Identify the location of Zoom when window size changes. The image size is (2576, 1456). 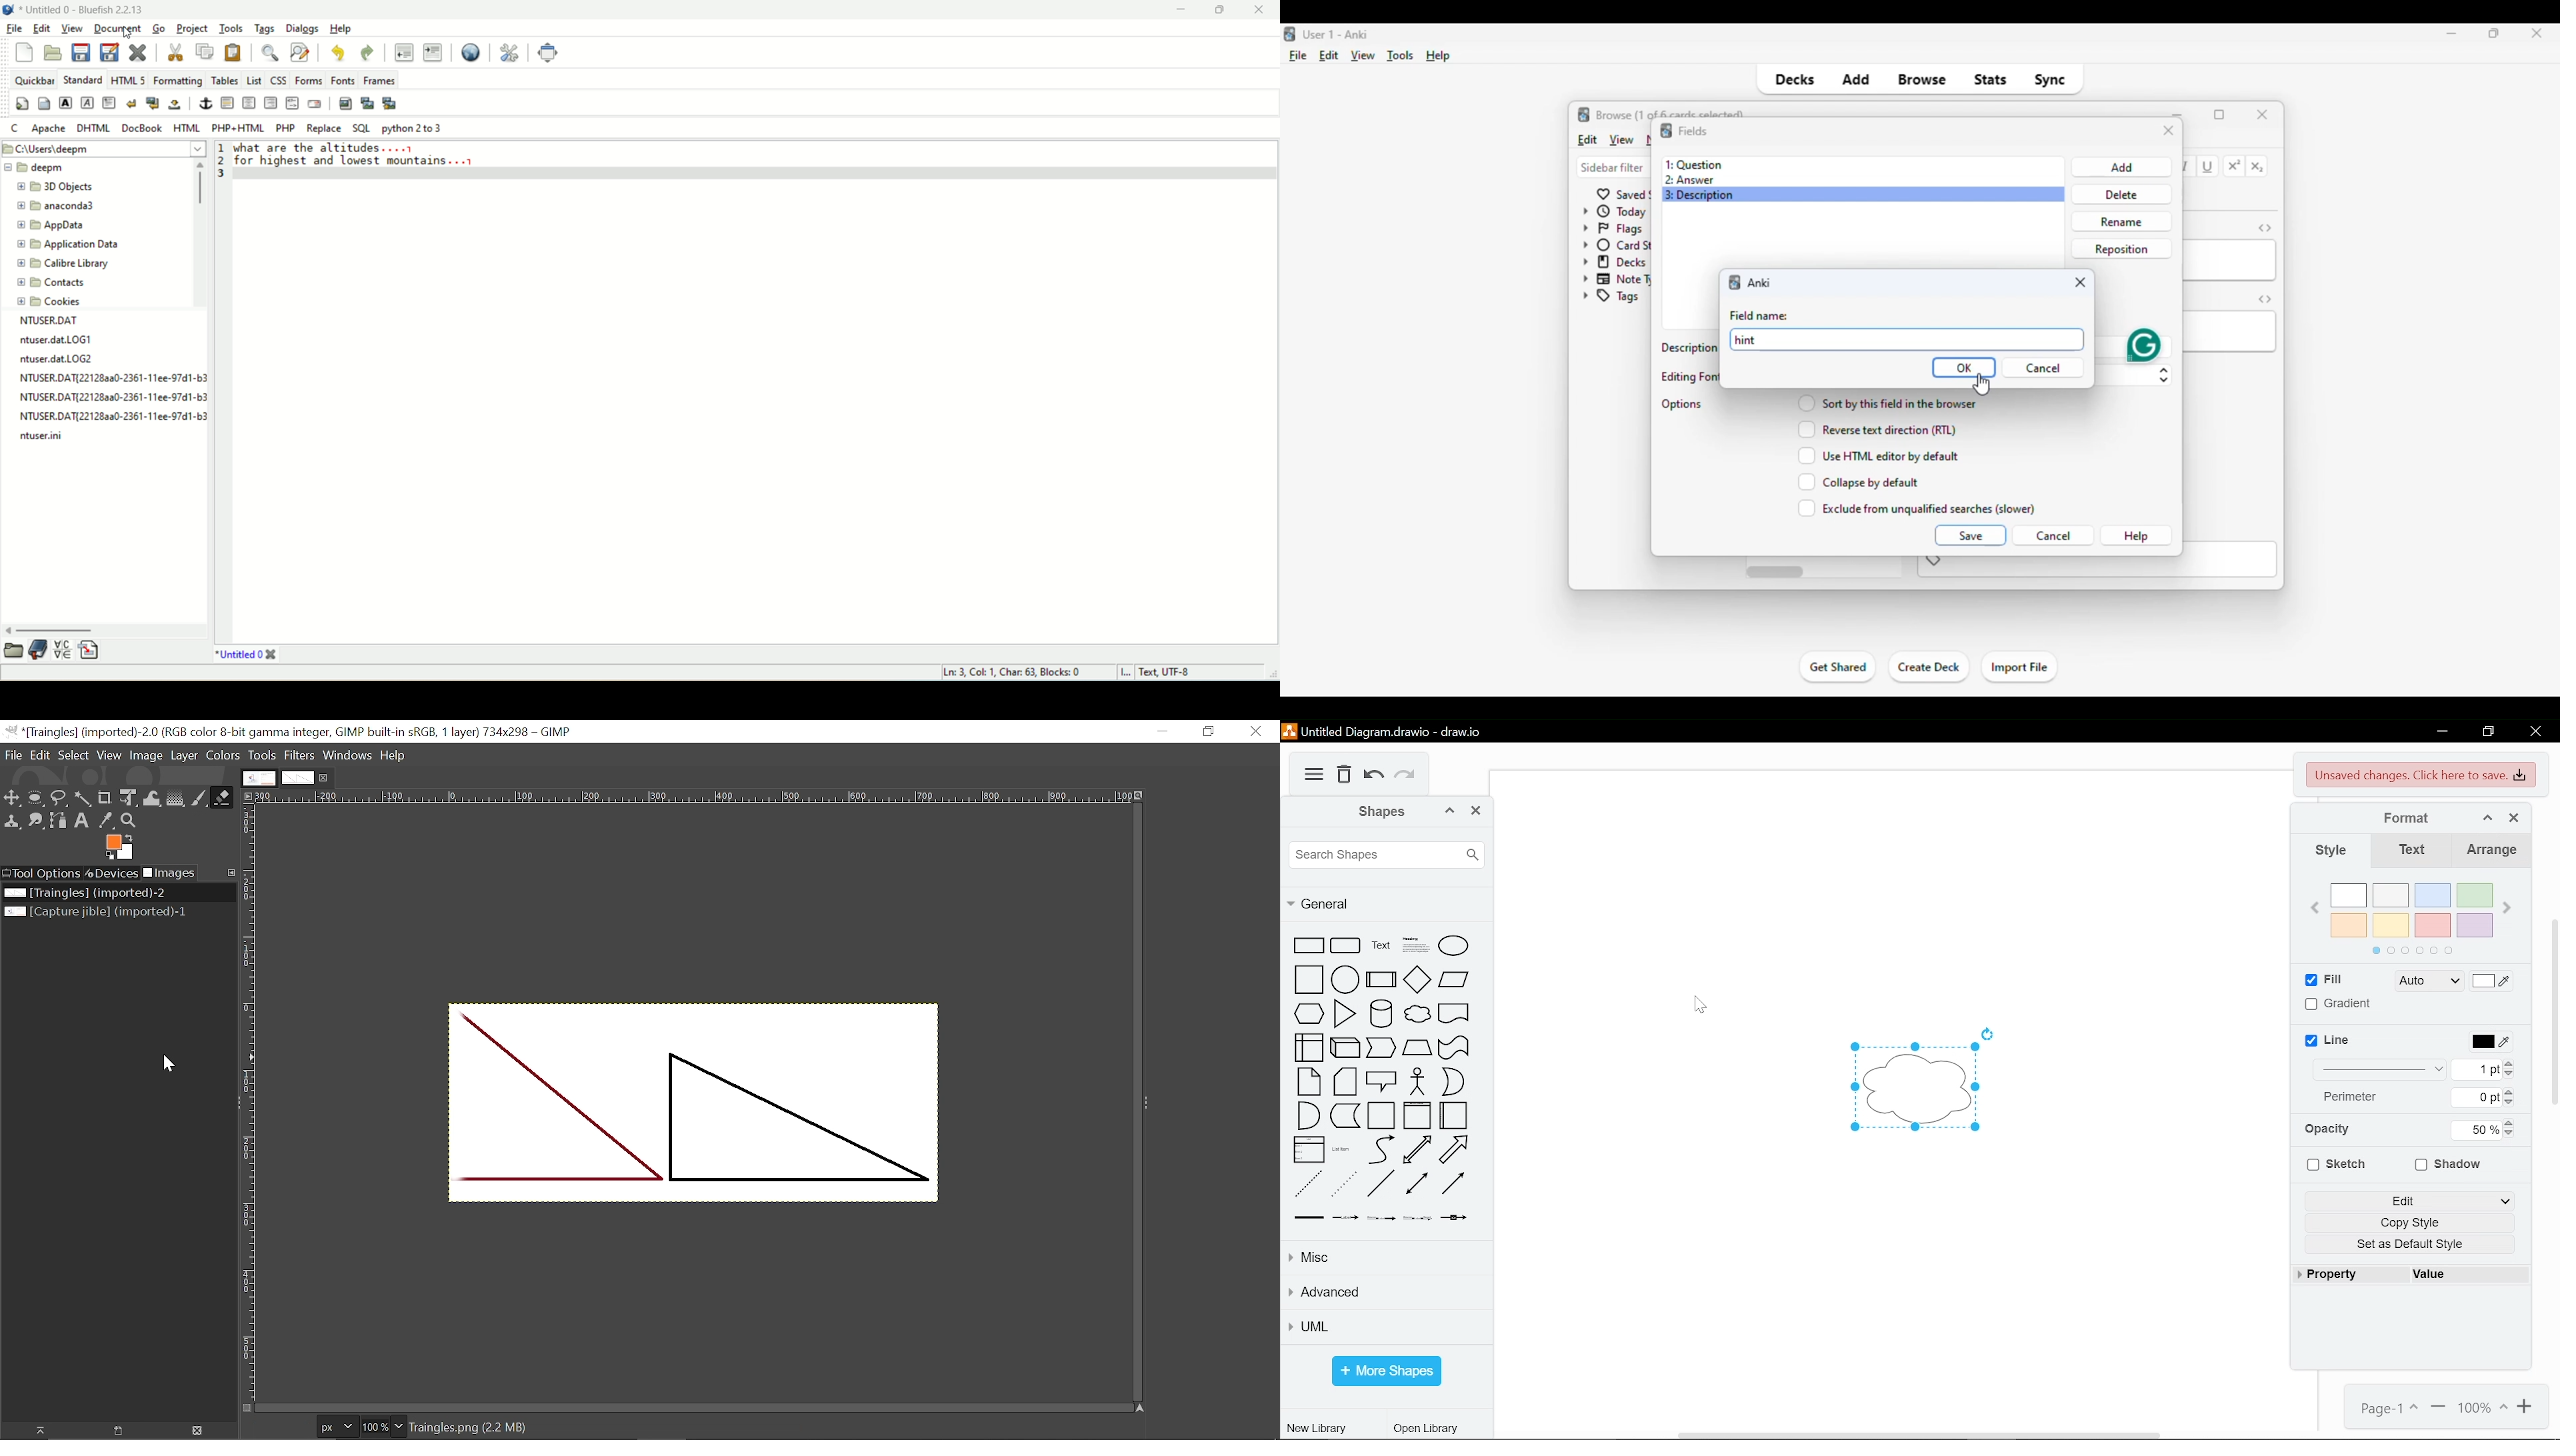
(1142, 797).